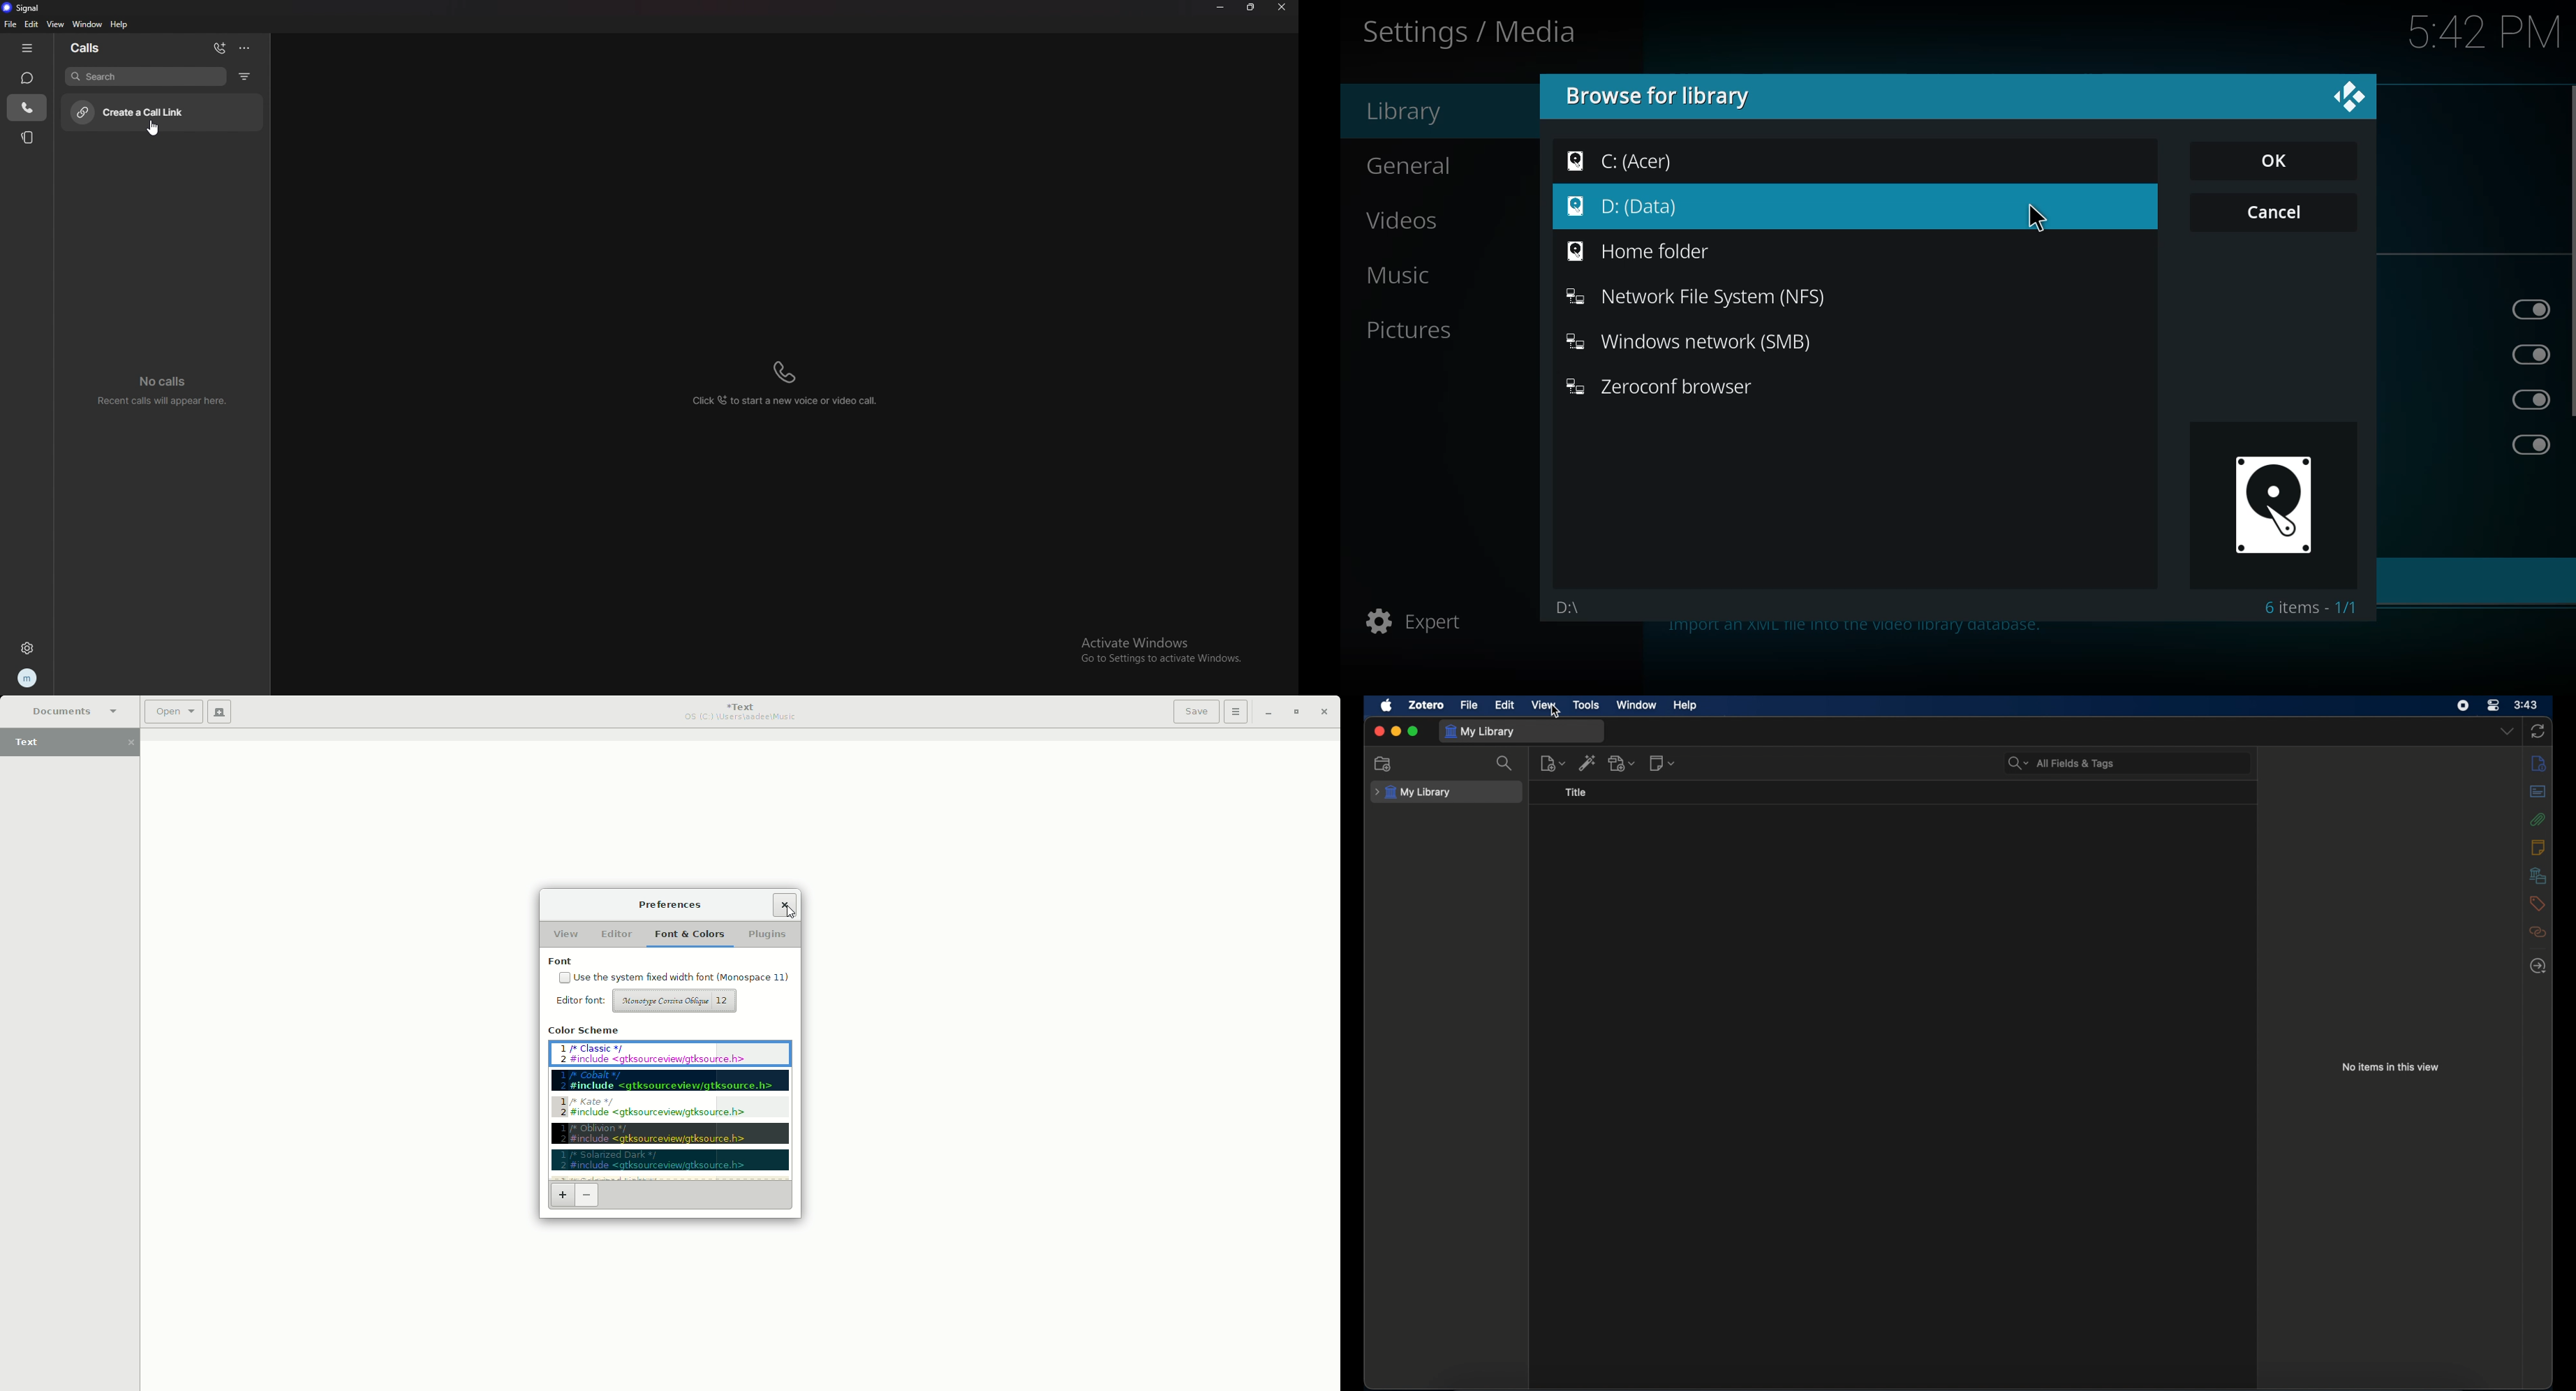  I want to click on abstract, so click(2538, 791).